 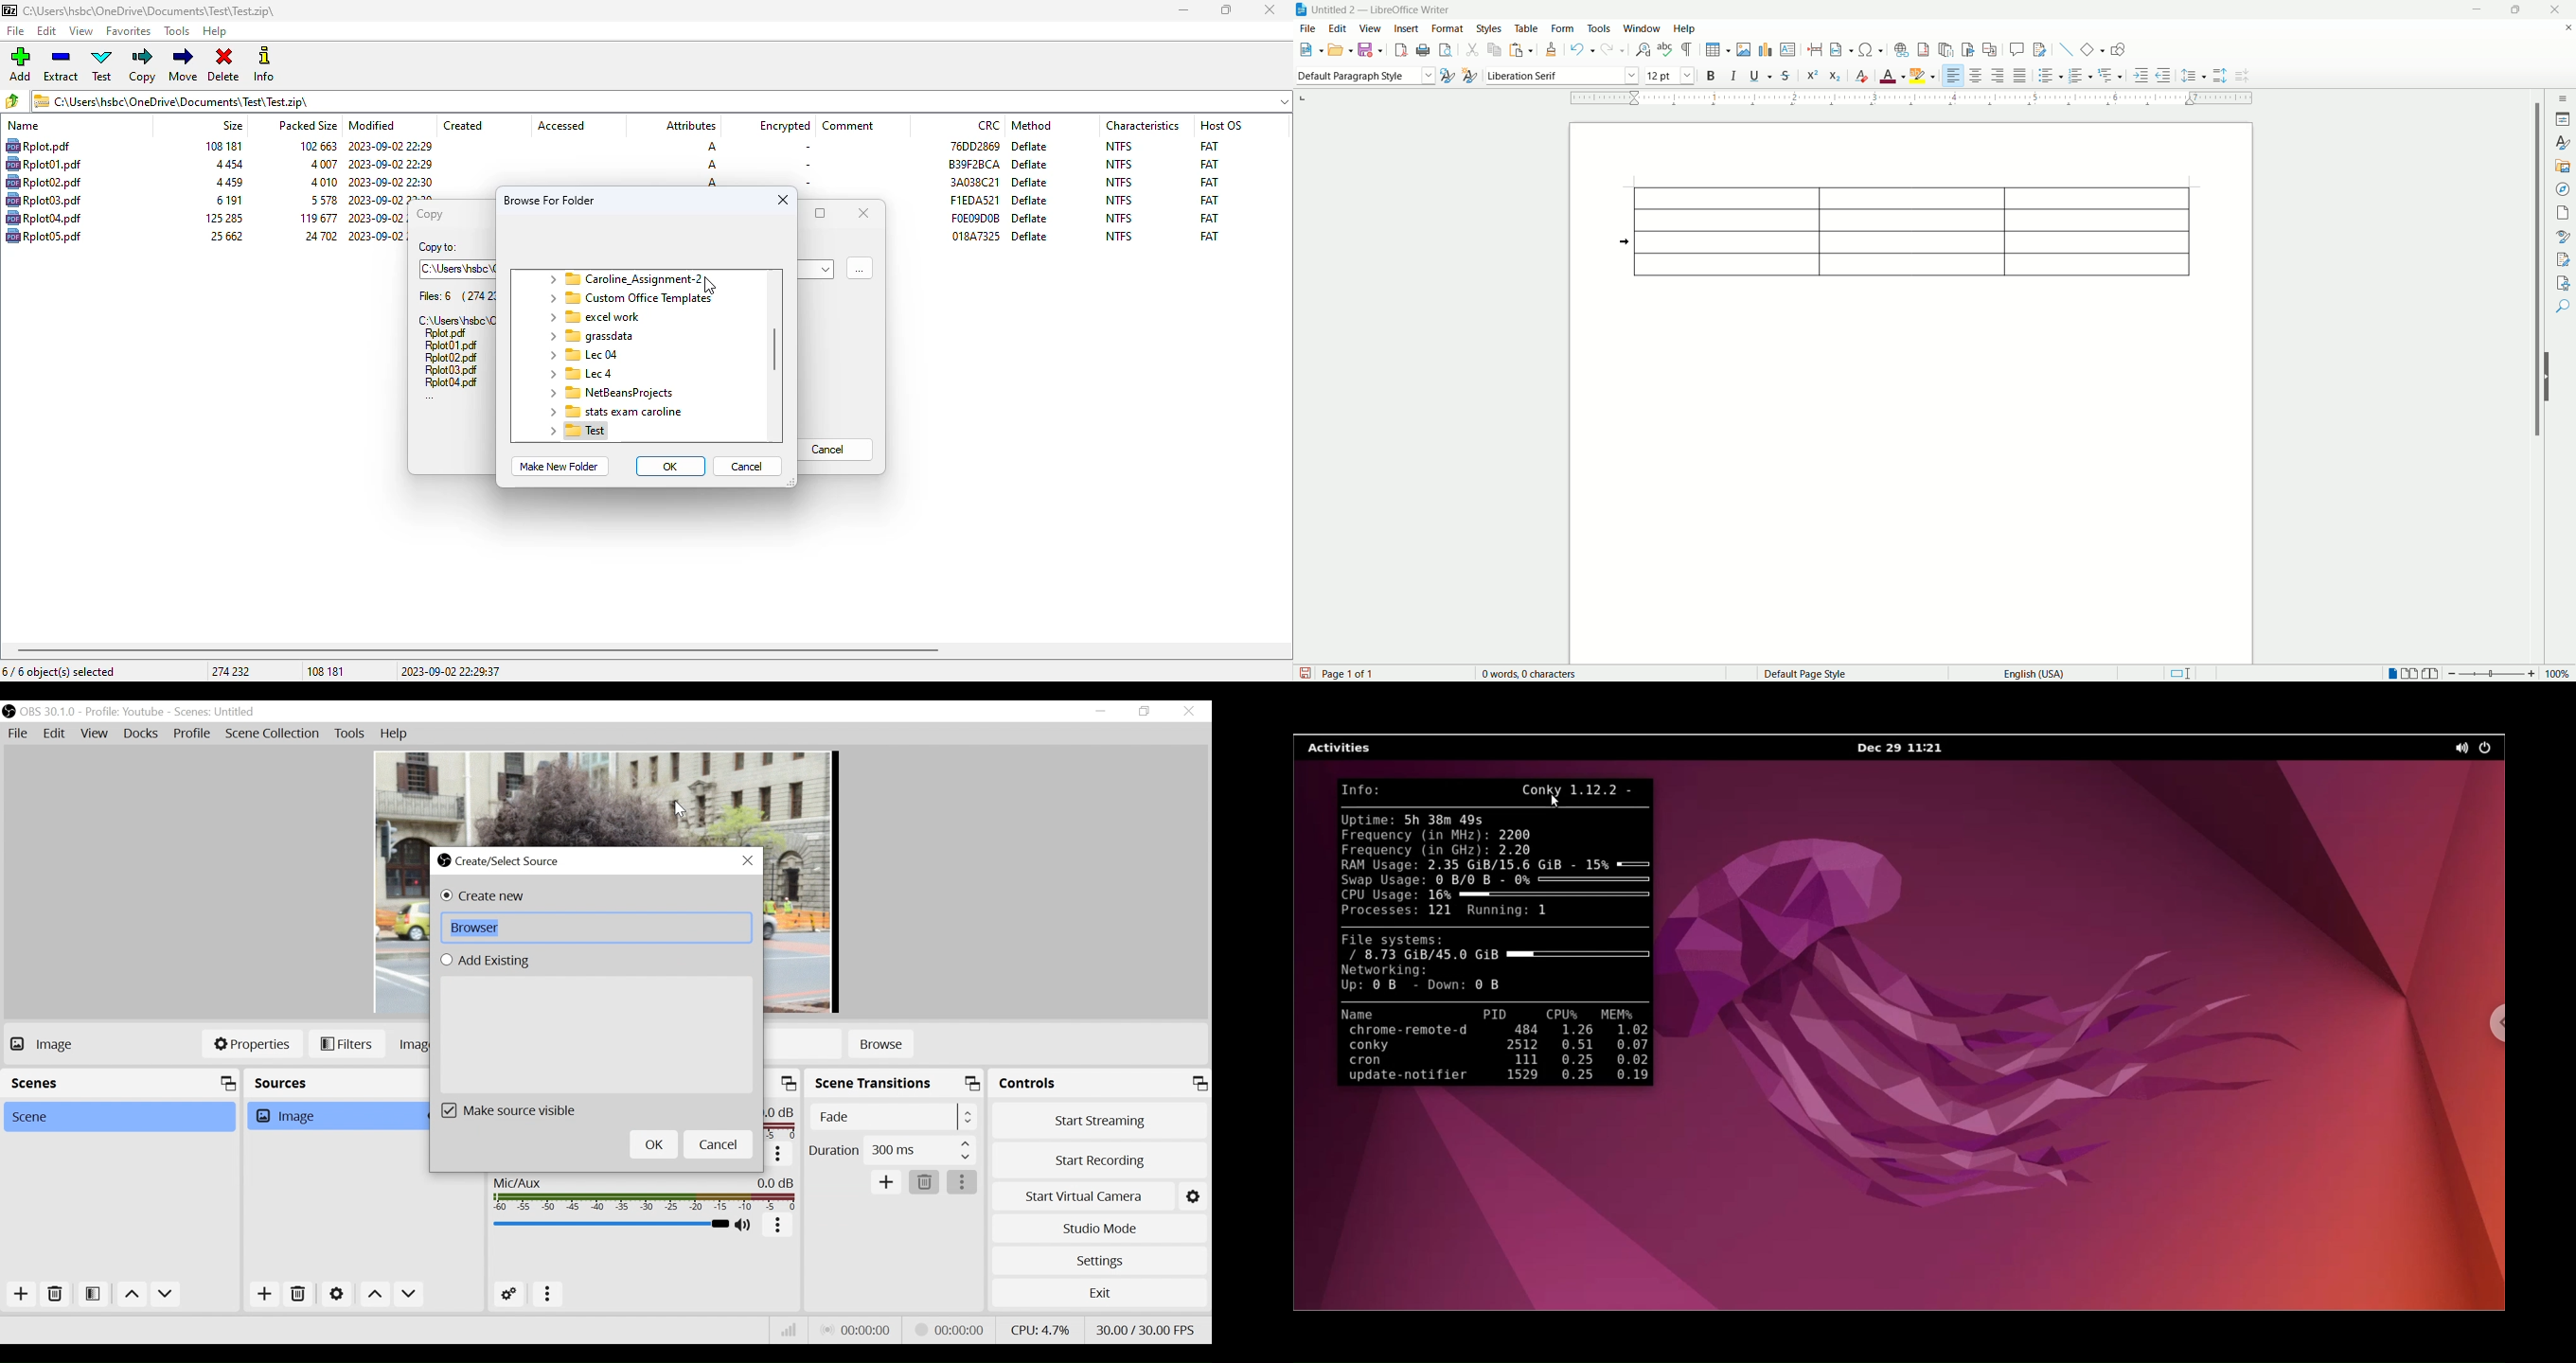 What do you see at coordinates (1923, 48) in the screenshot?
I see `insert footnote` at bounding box center [1923, 48].